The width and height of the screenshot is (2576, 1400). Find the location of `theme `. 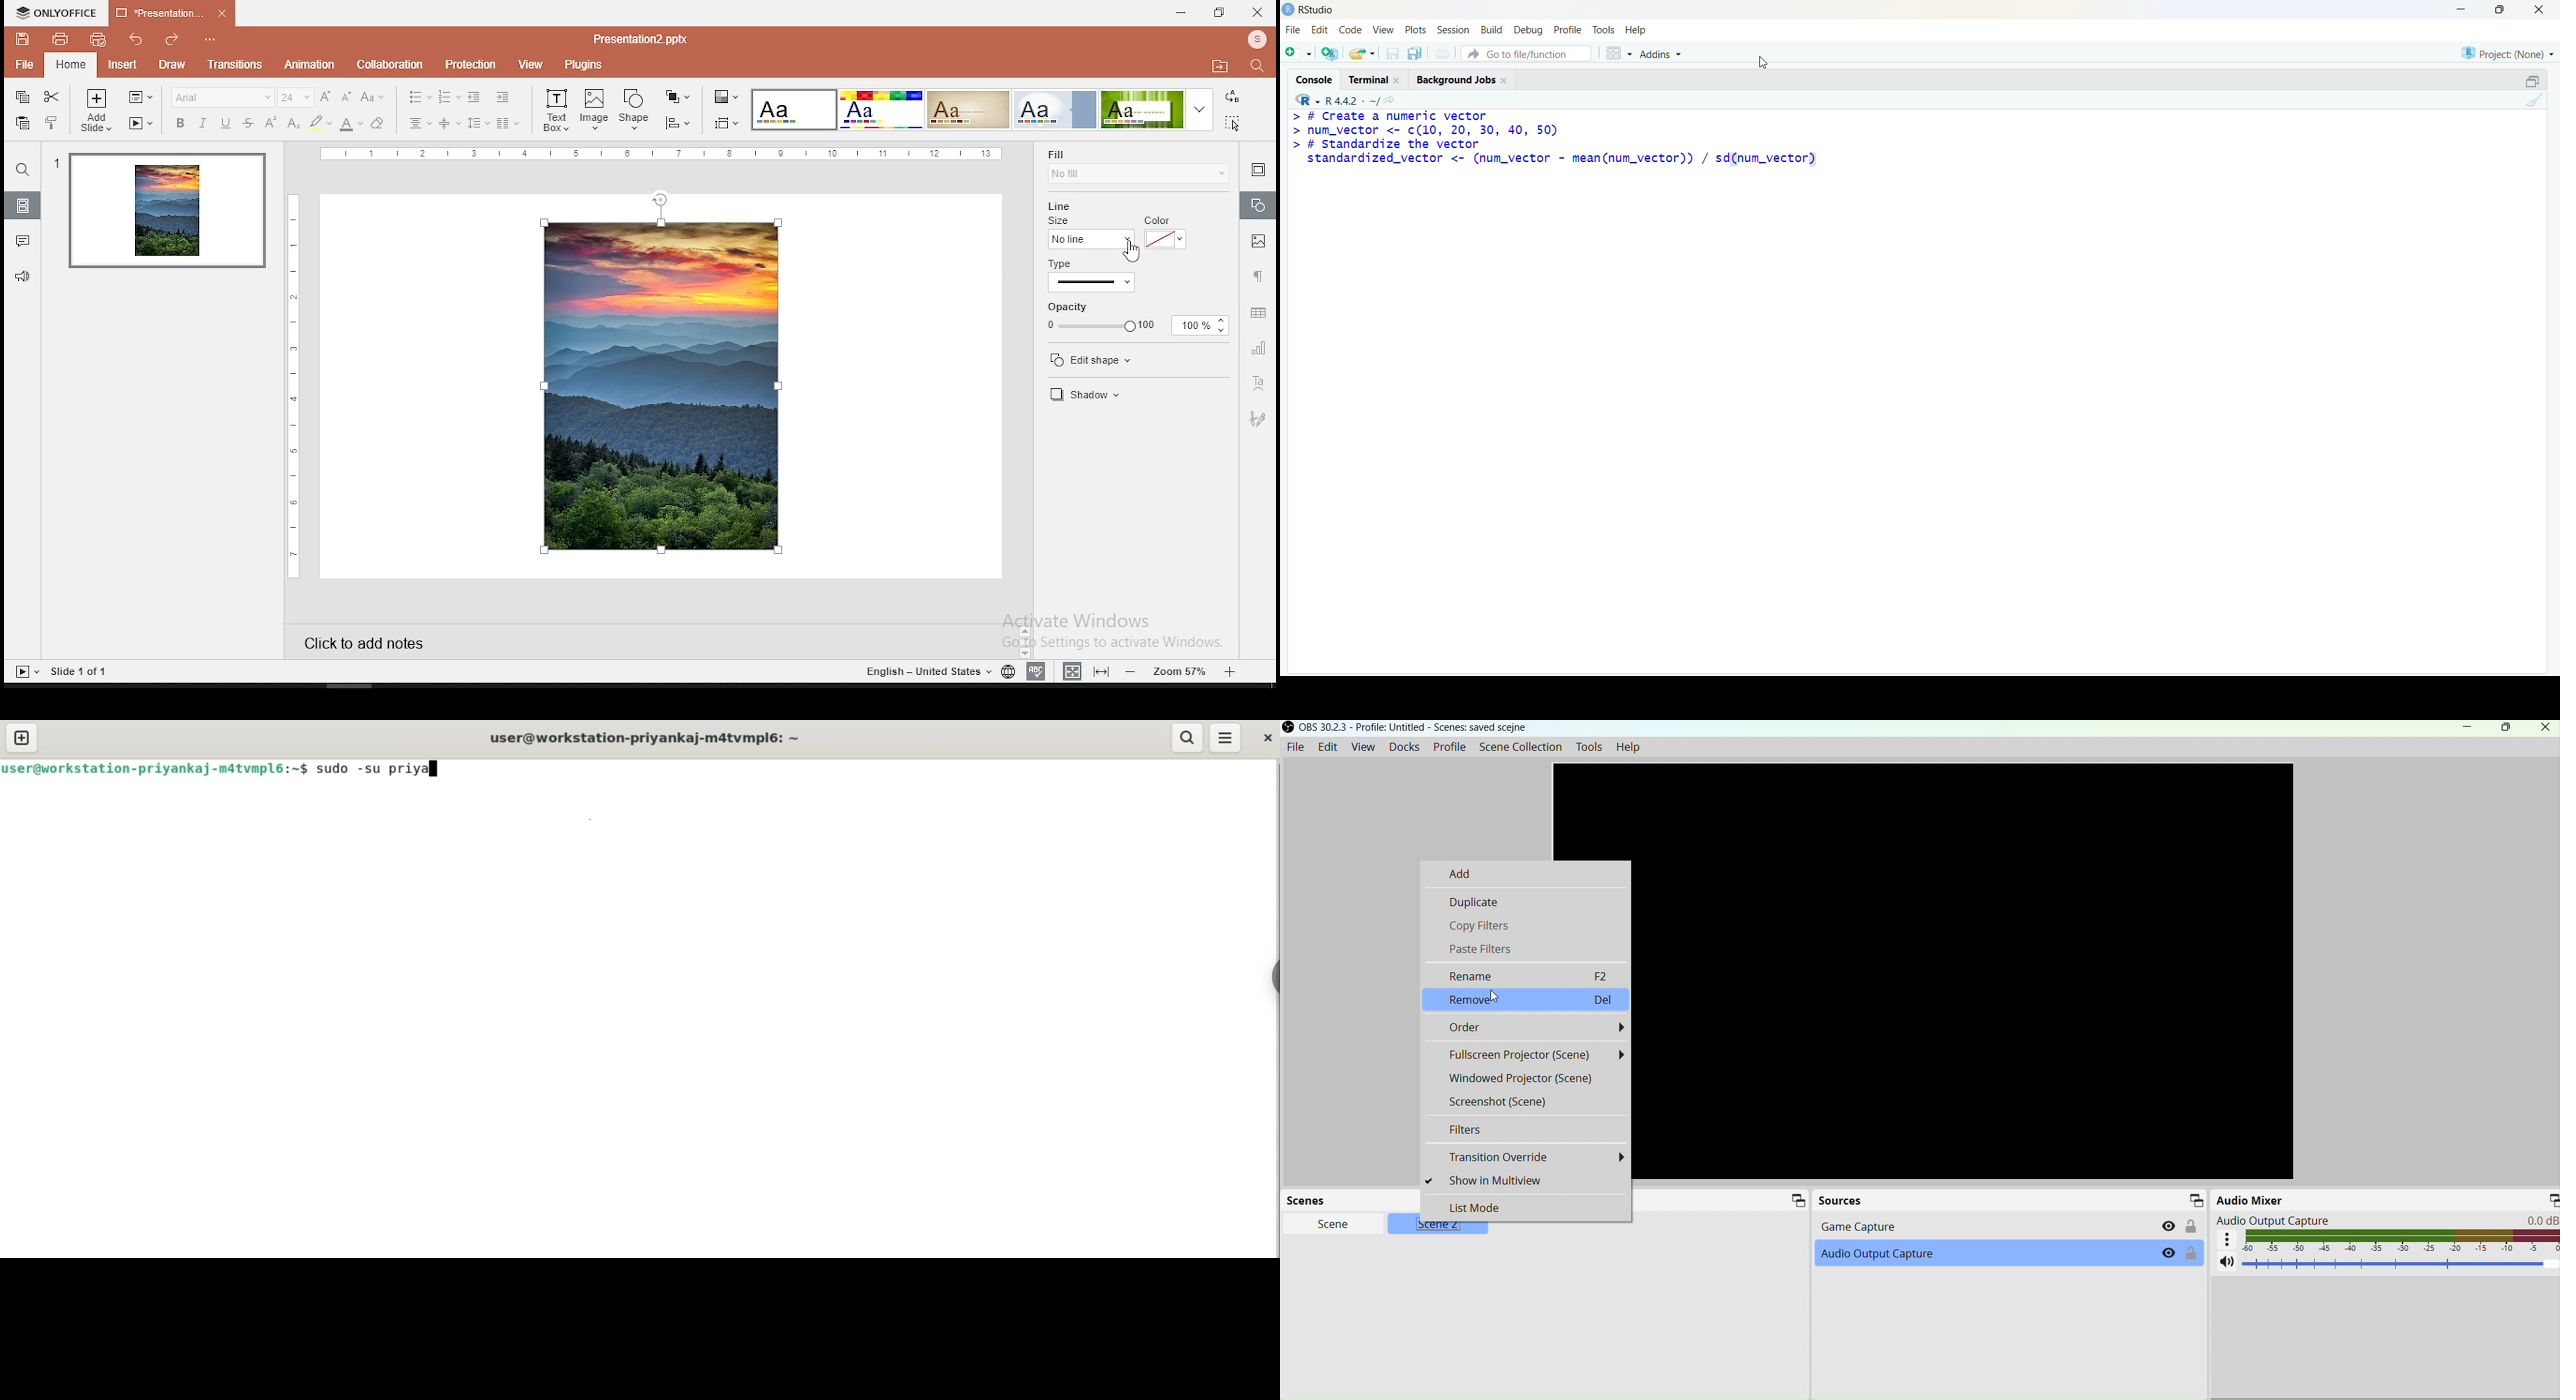

theme  is located at coordinates (1056, 109).